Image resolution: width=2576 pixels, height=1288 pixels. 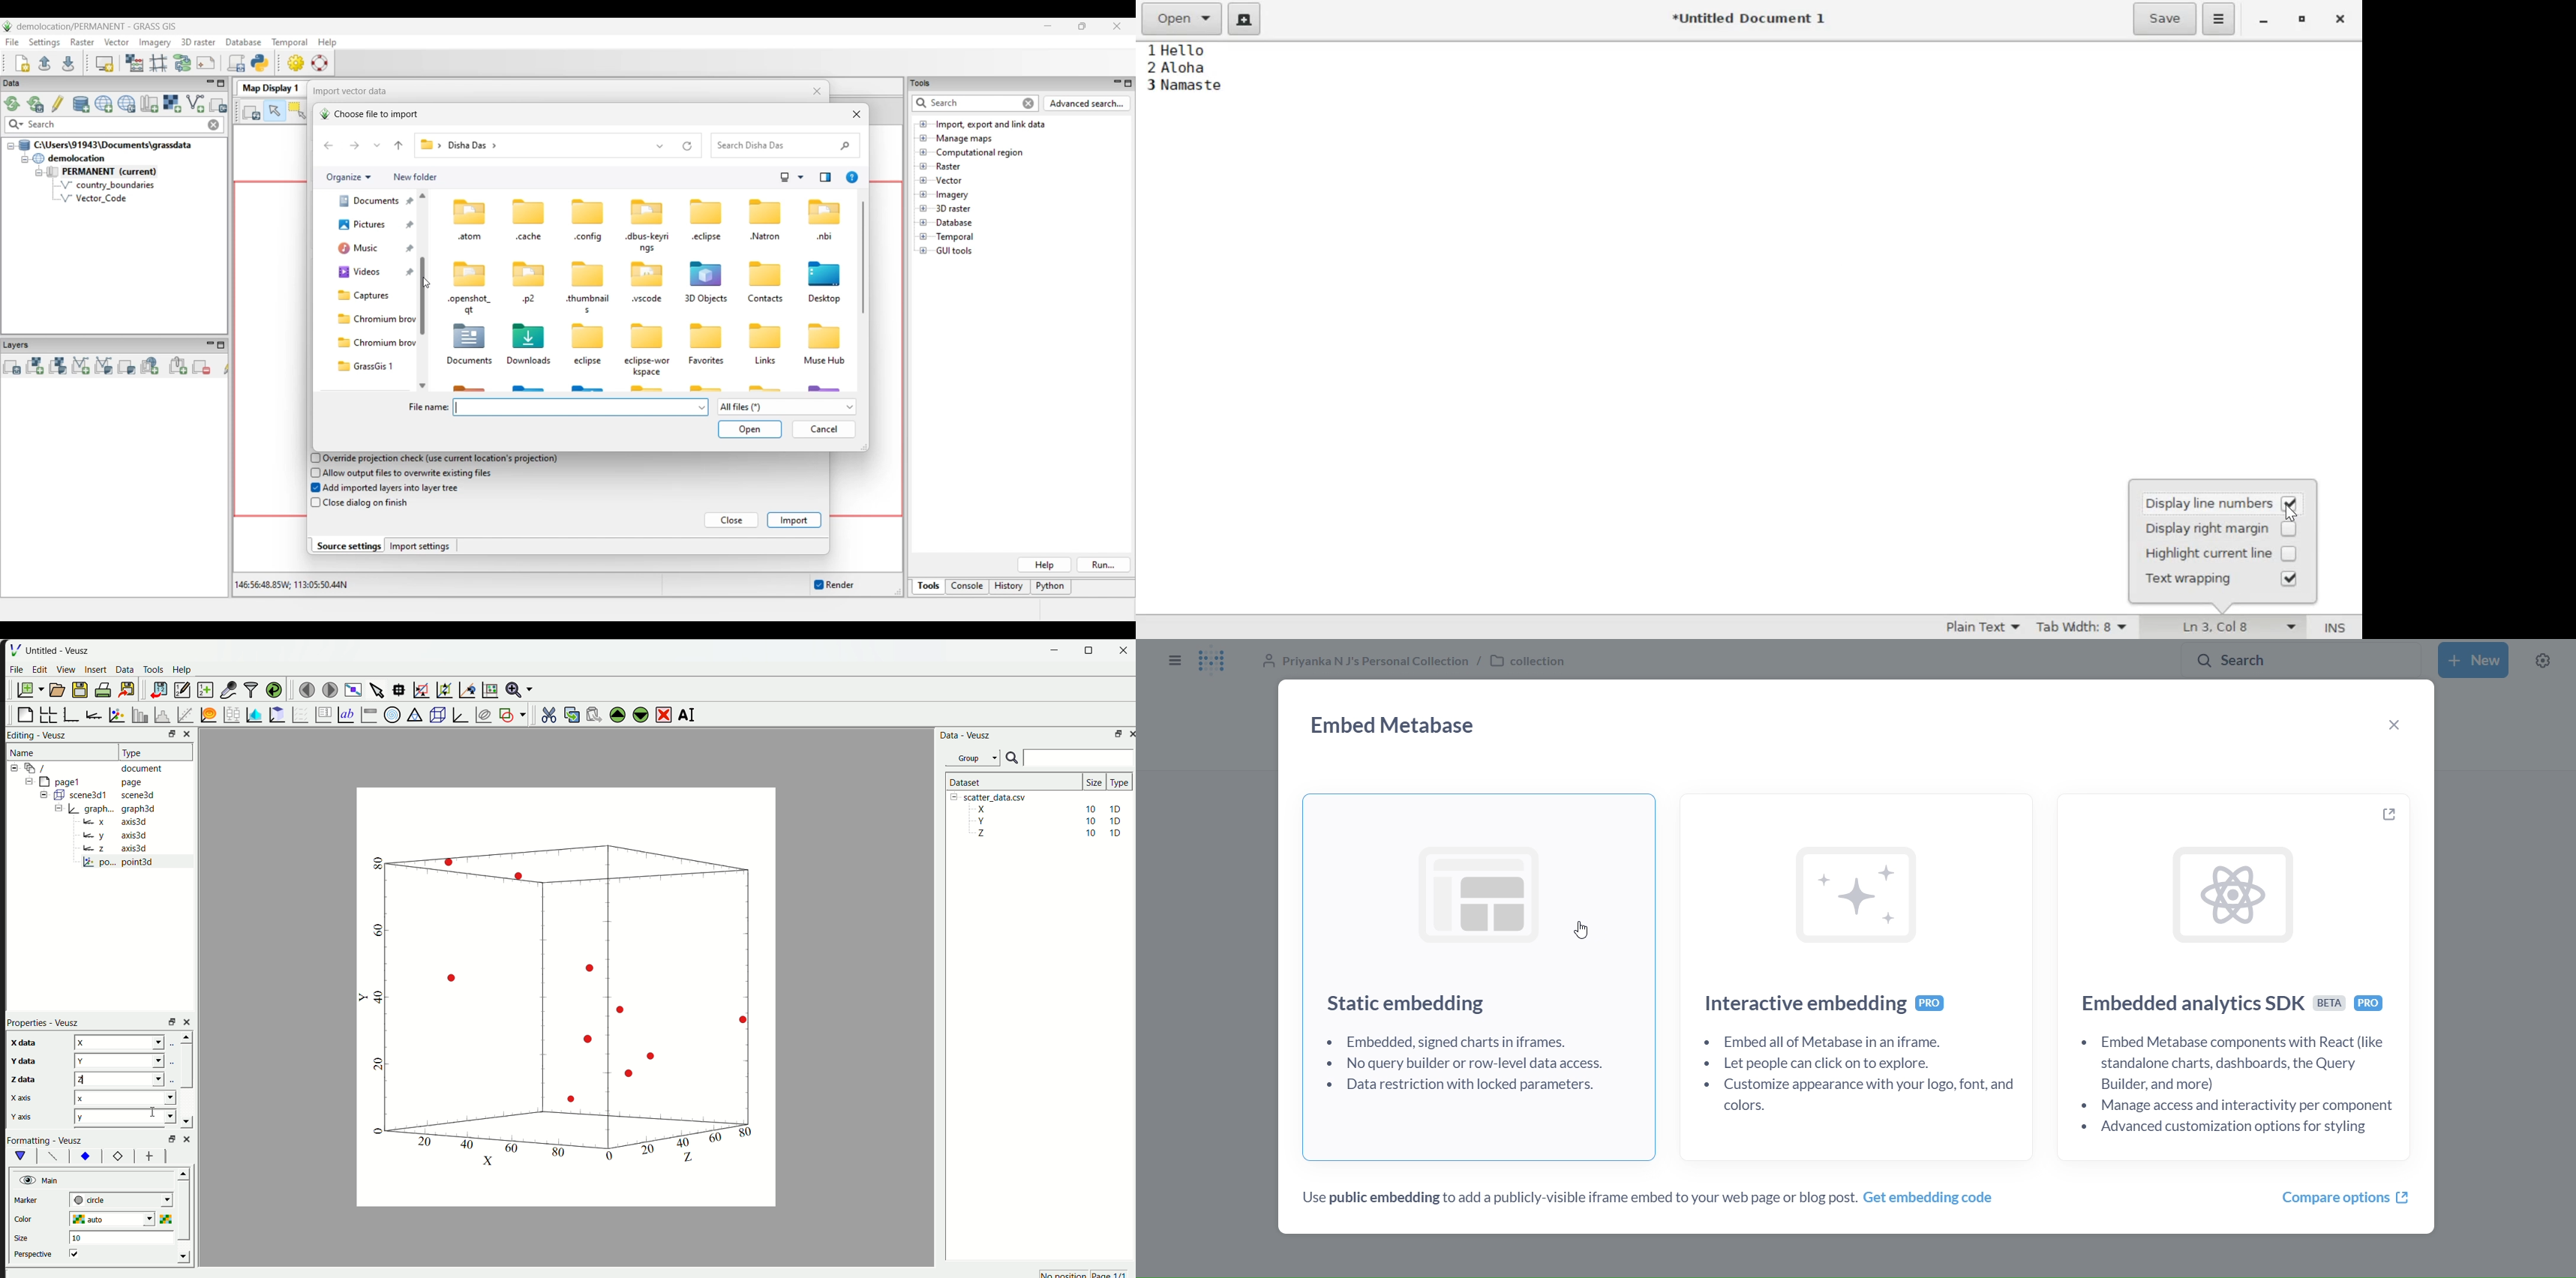 What do you see at coordinates (298, 715) in the screenshot?
I see `plot a vector field` at bounding box center [298, 715].